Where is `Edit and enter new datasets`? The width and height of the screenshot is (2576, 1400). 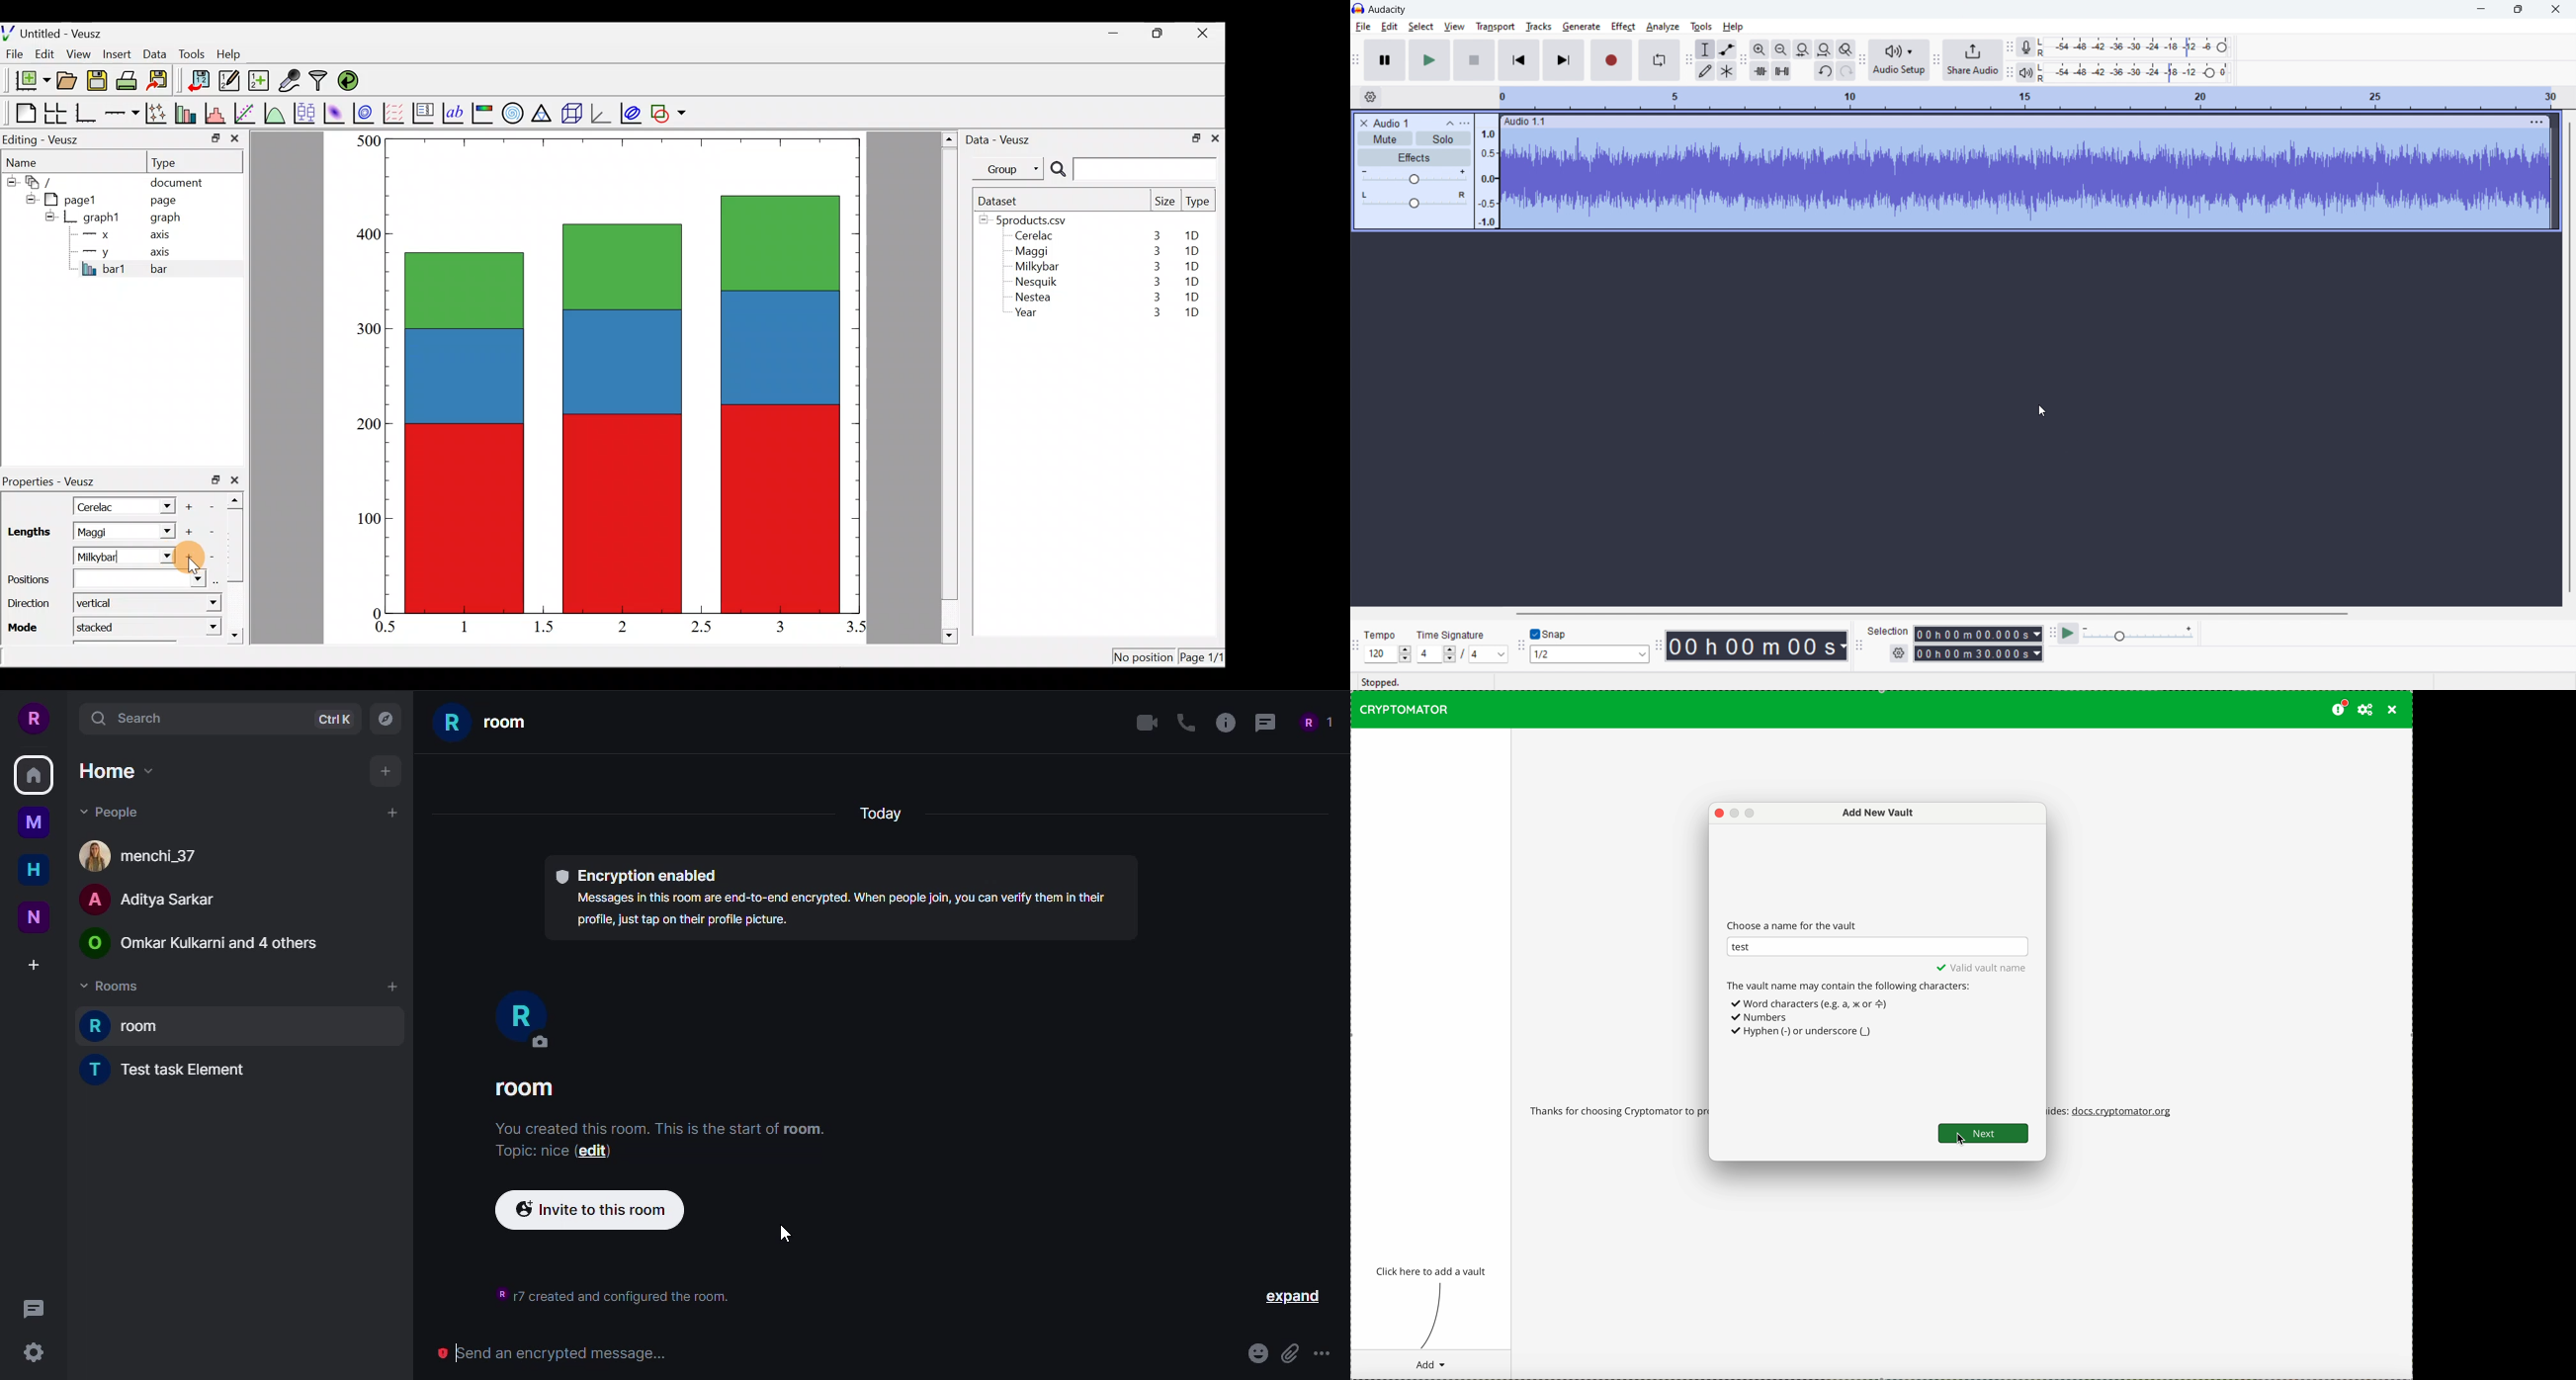 Edit and enter new datasets is located at coordinates (229, 81).